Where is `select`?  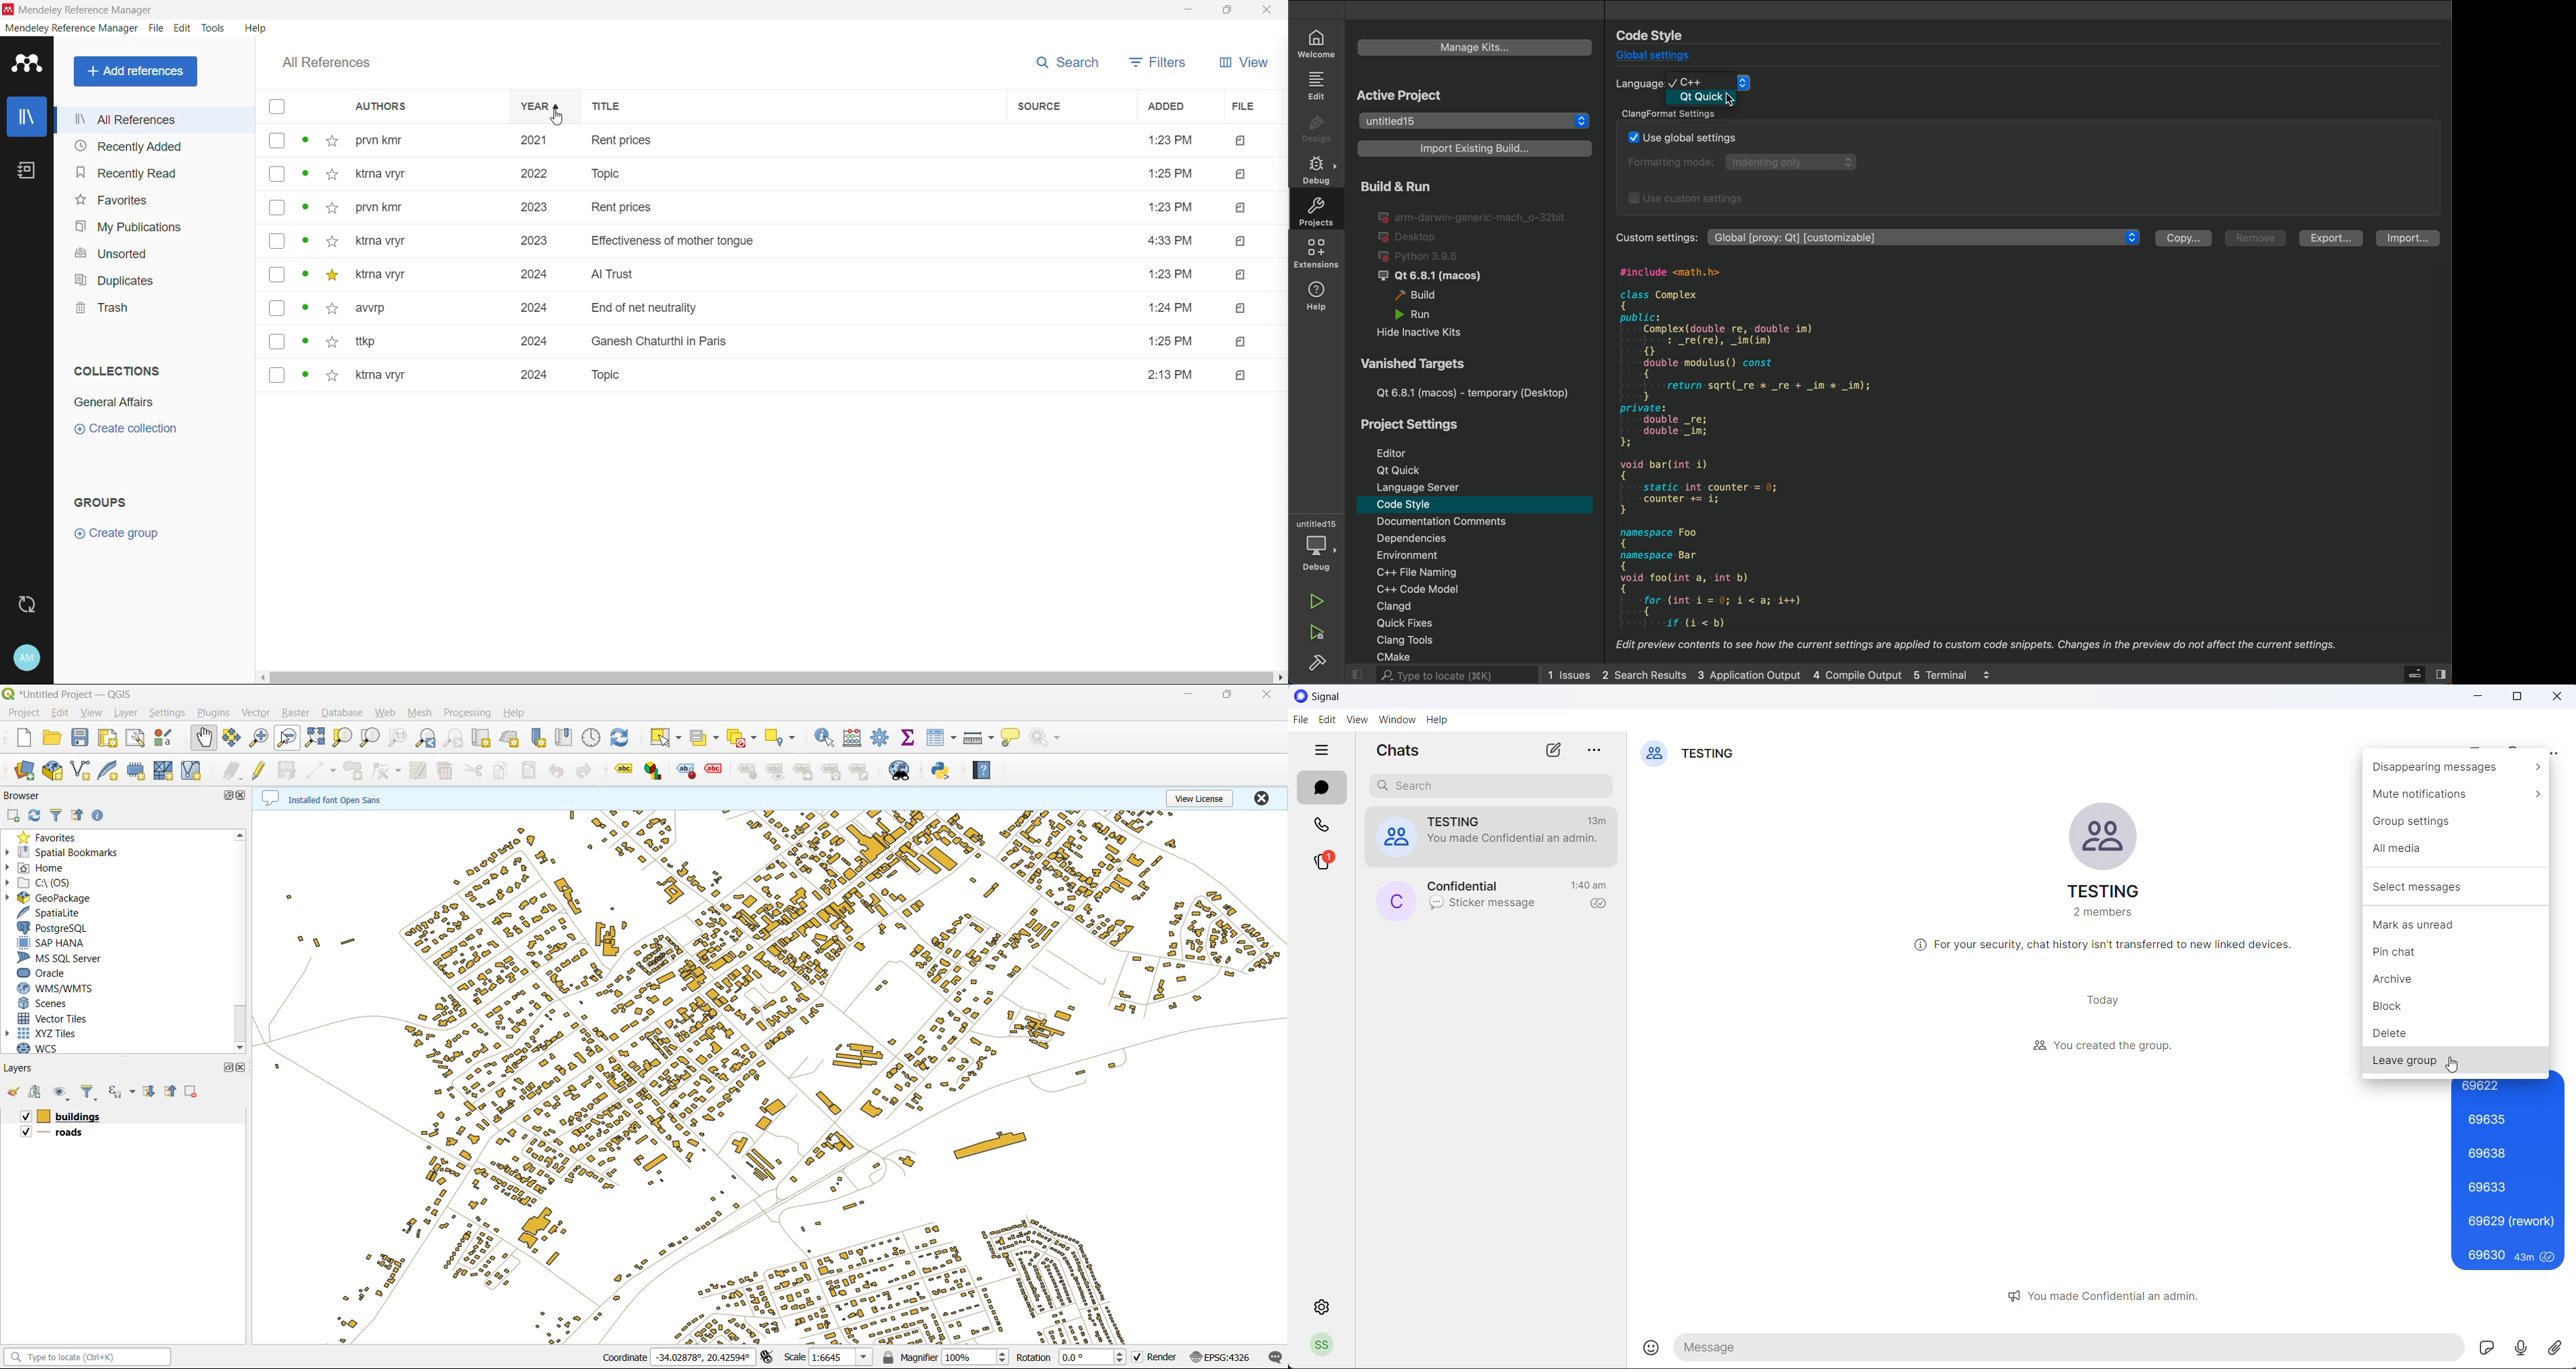
select is located at coordinates (277, 207).